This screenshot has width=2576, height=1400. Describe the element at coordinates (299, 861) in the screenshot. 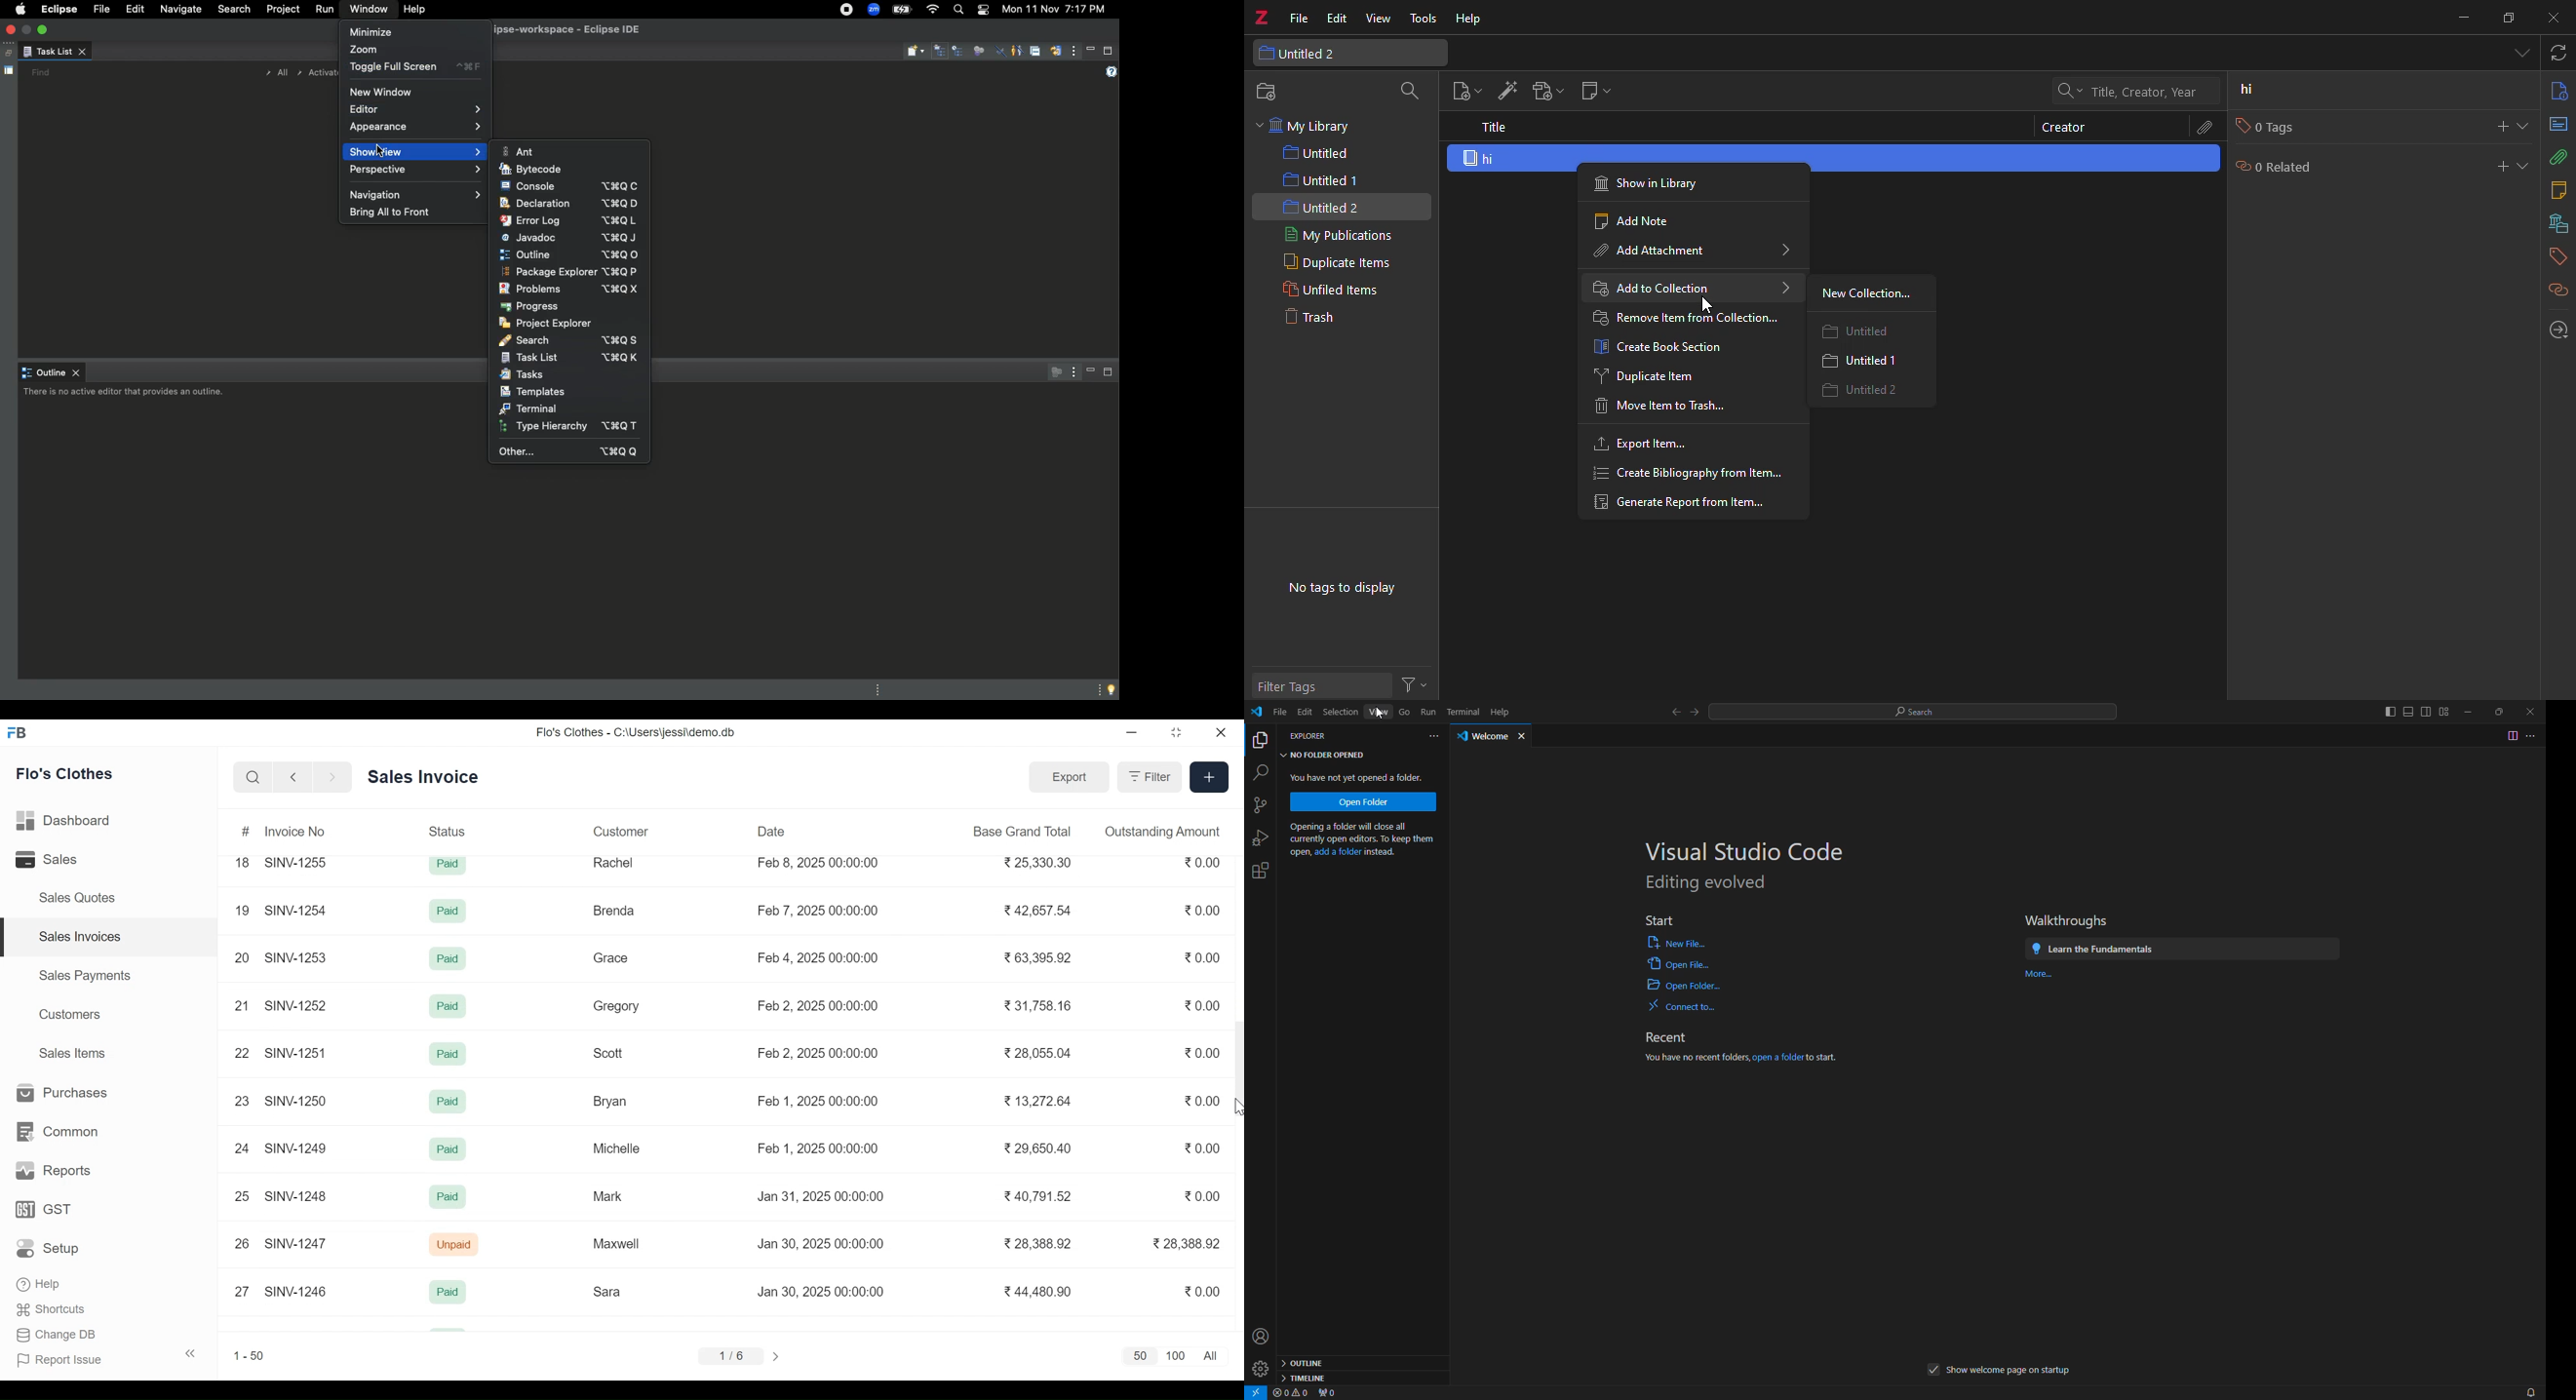

I see `SINV-1255` at that location.